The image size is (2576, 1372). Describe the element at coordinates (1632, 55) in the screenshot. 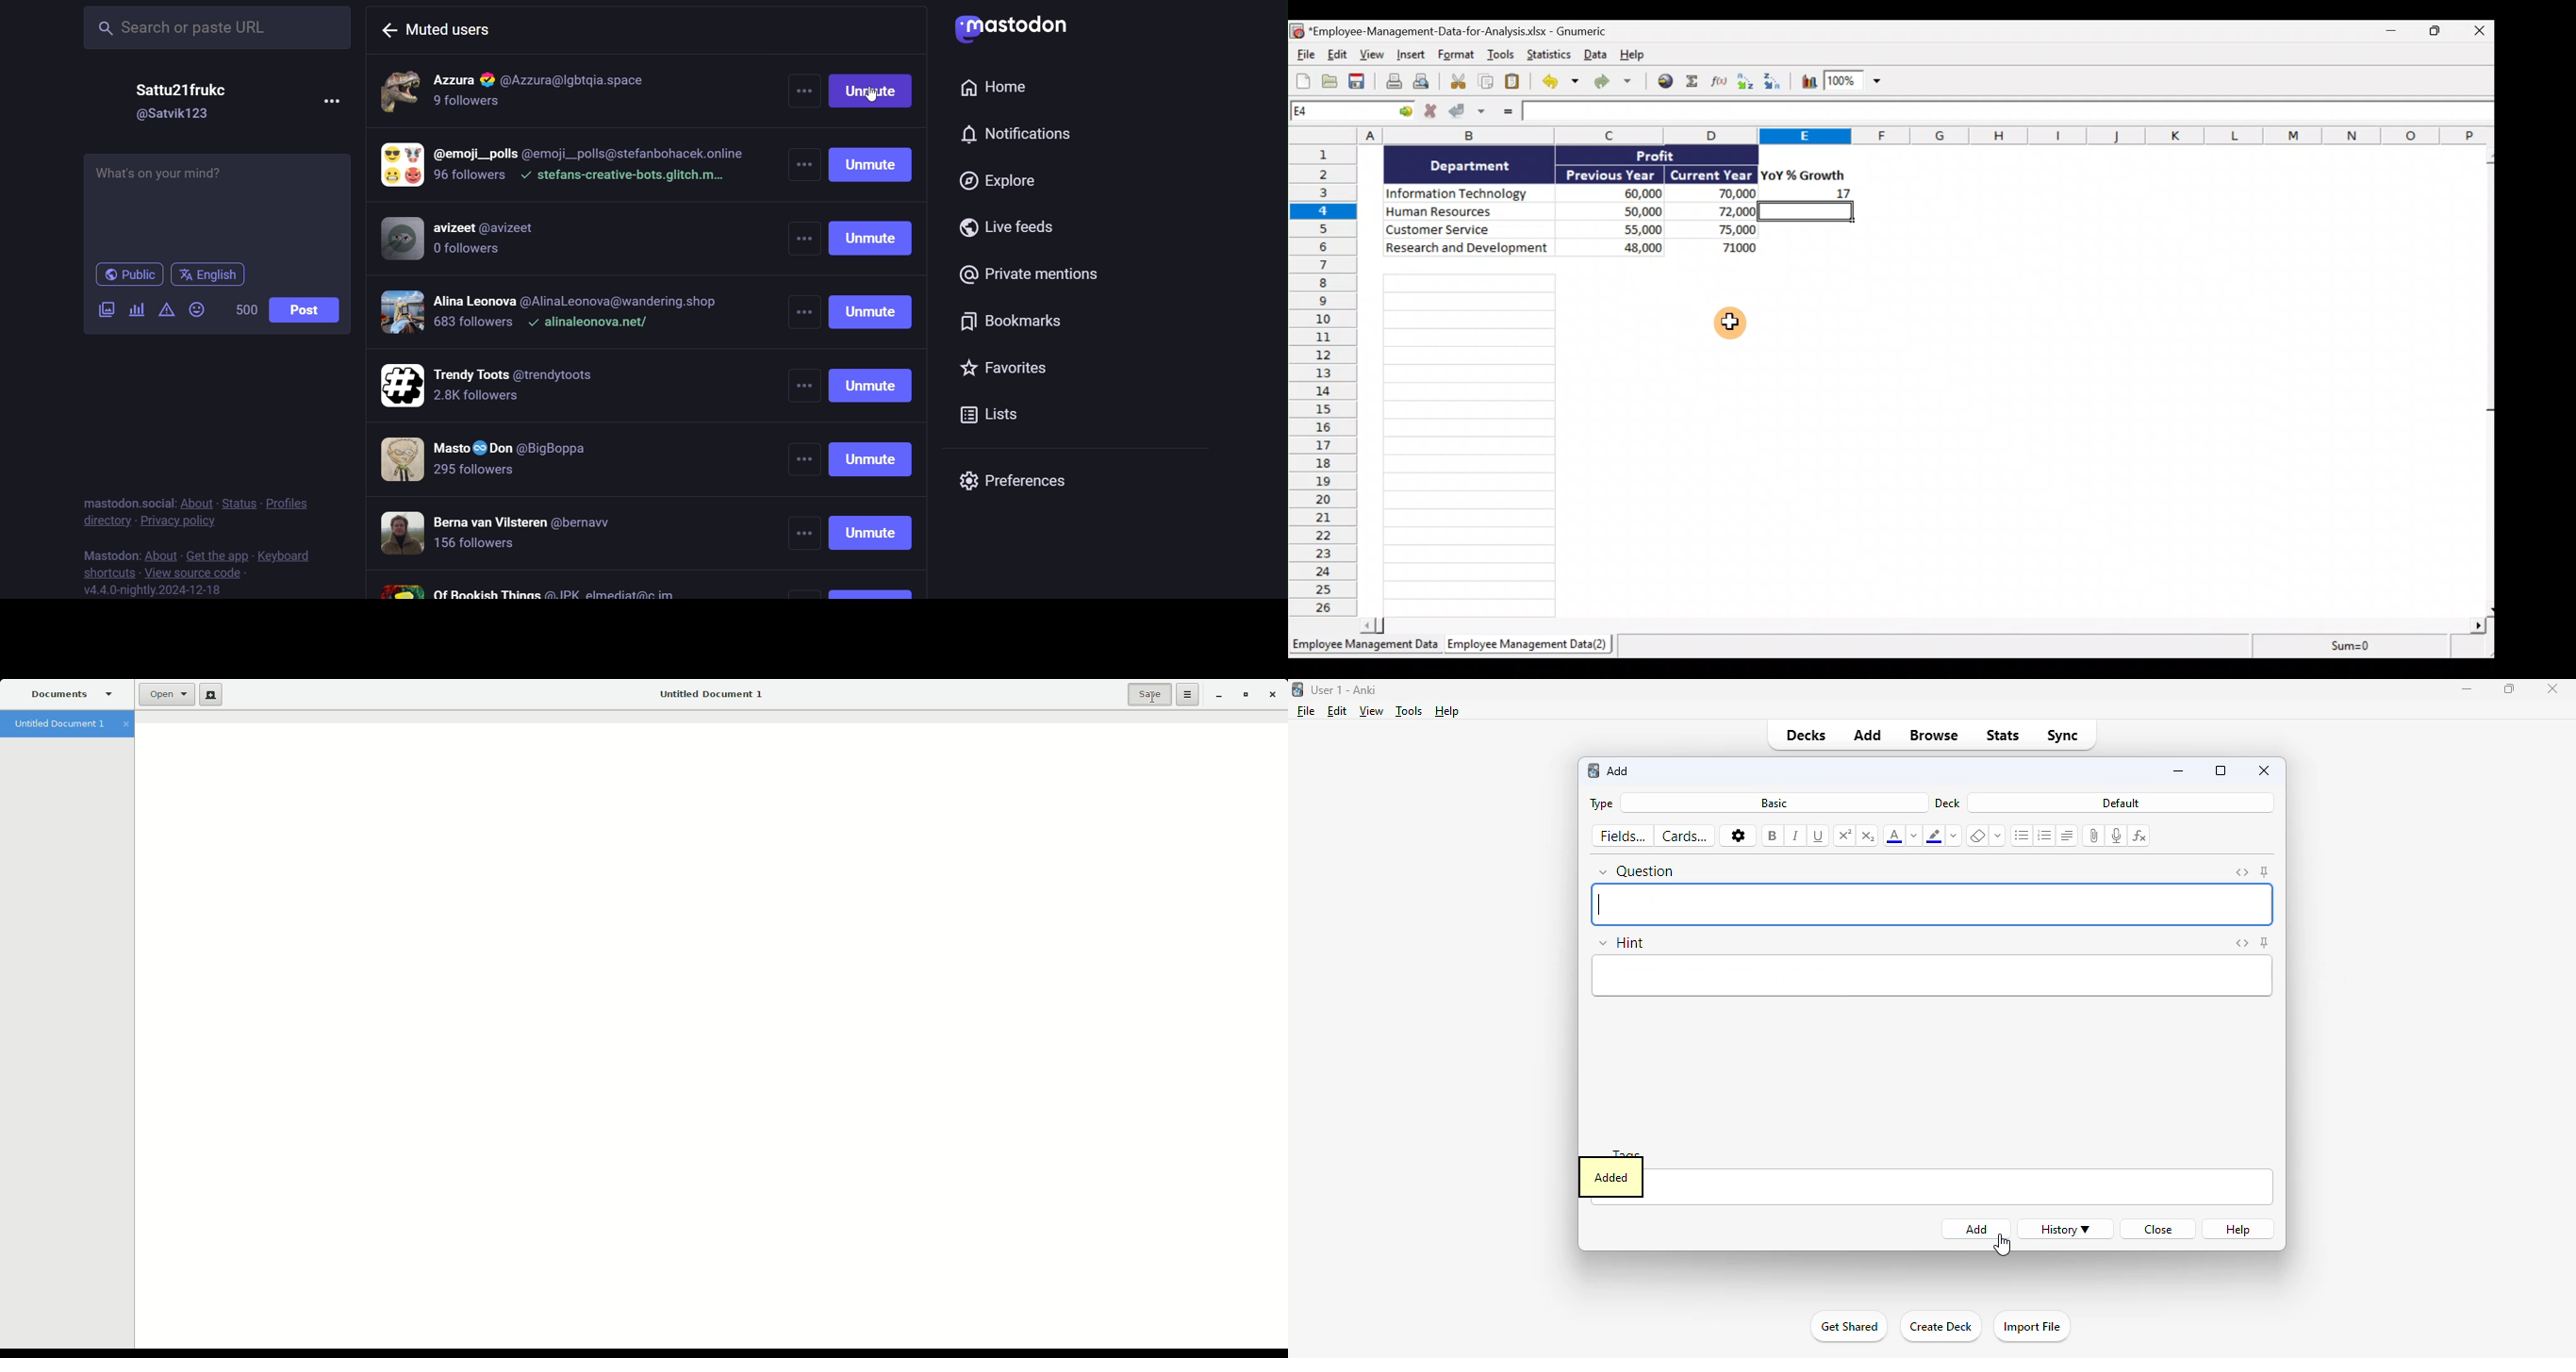

I see `Help` at that location.